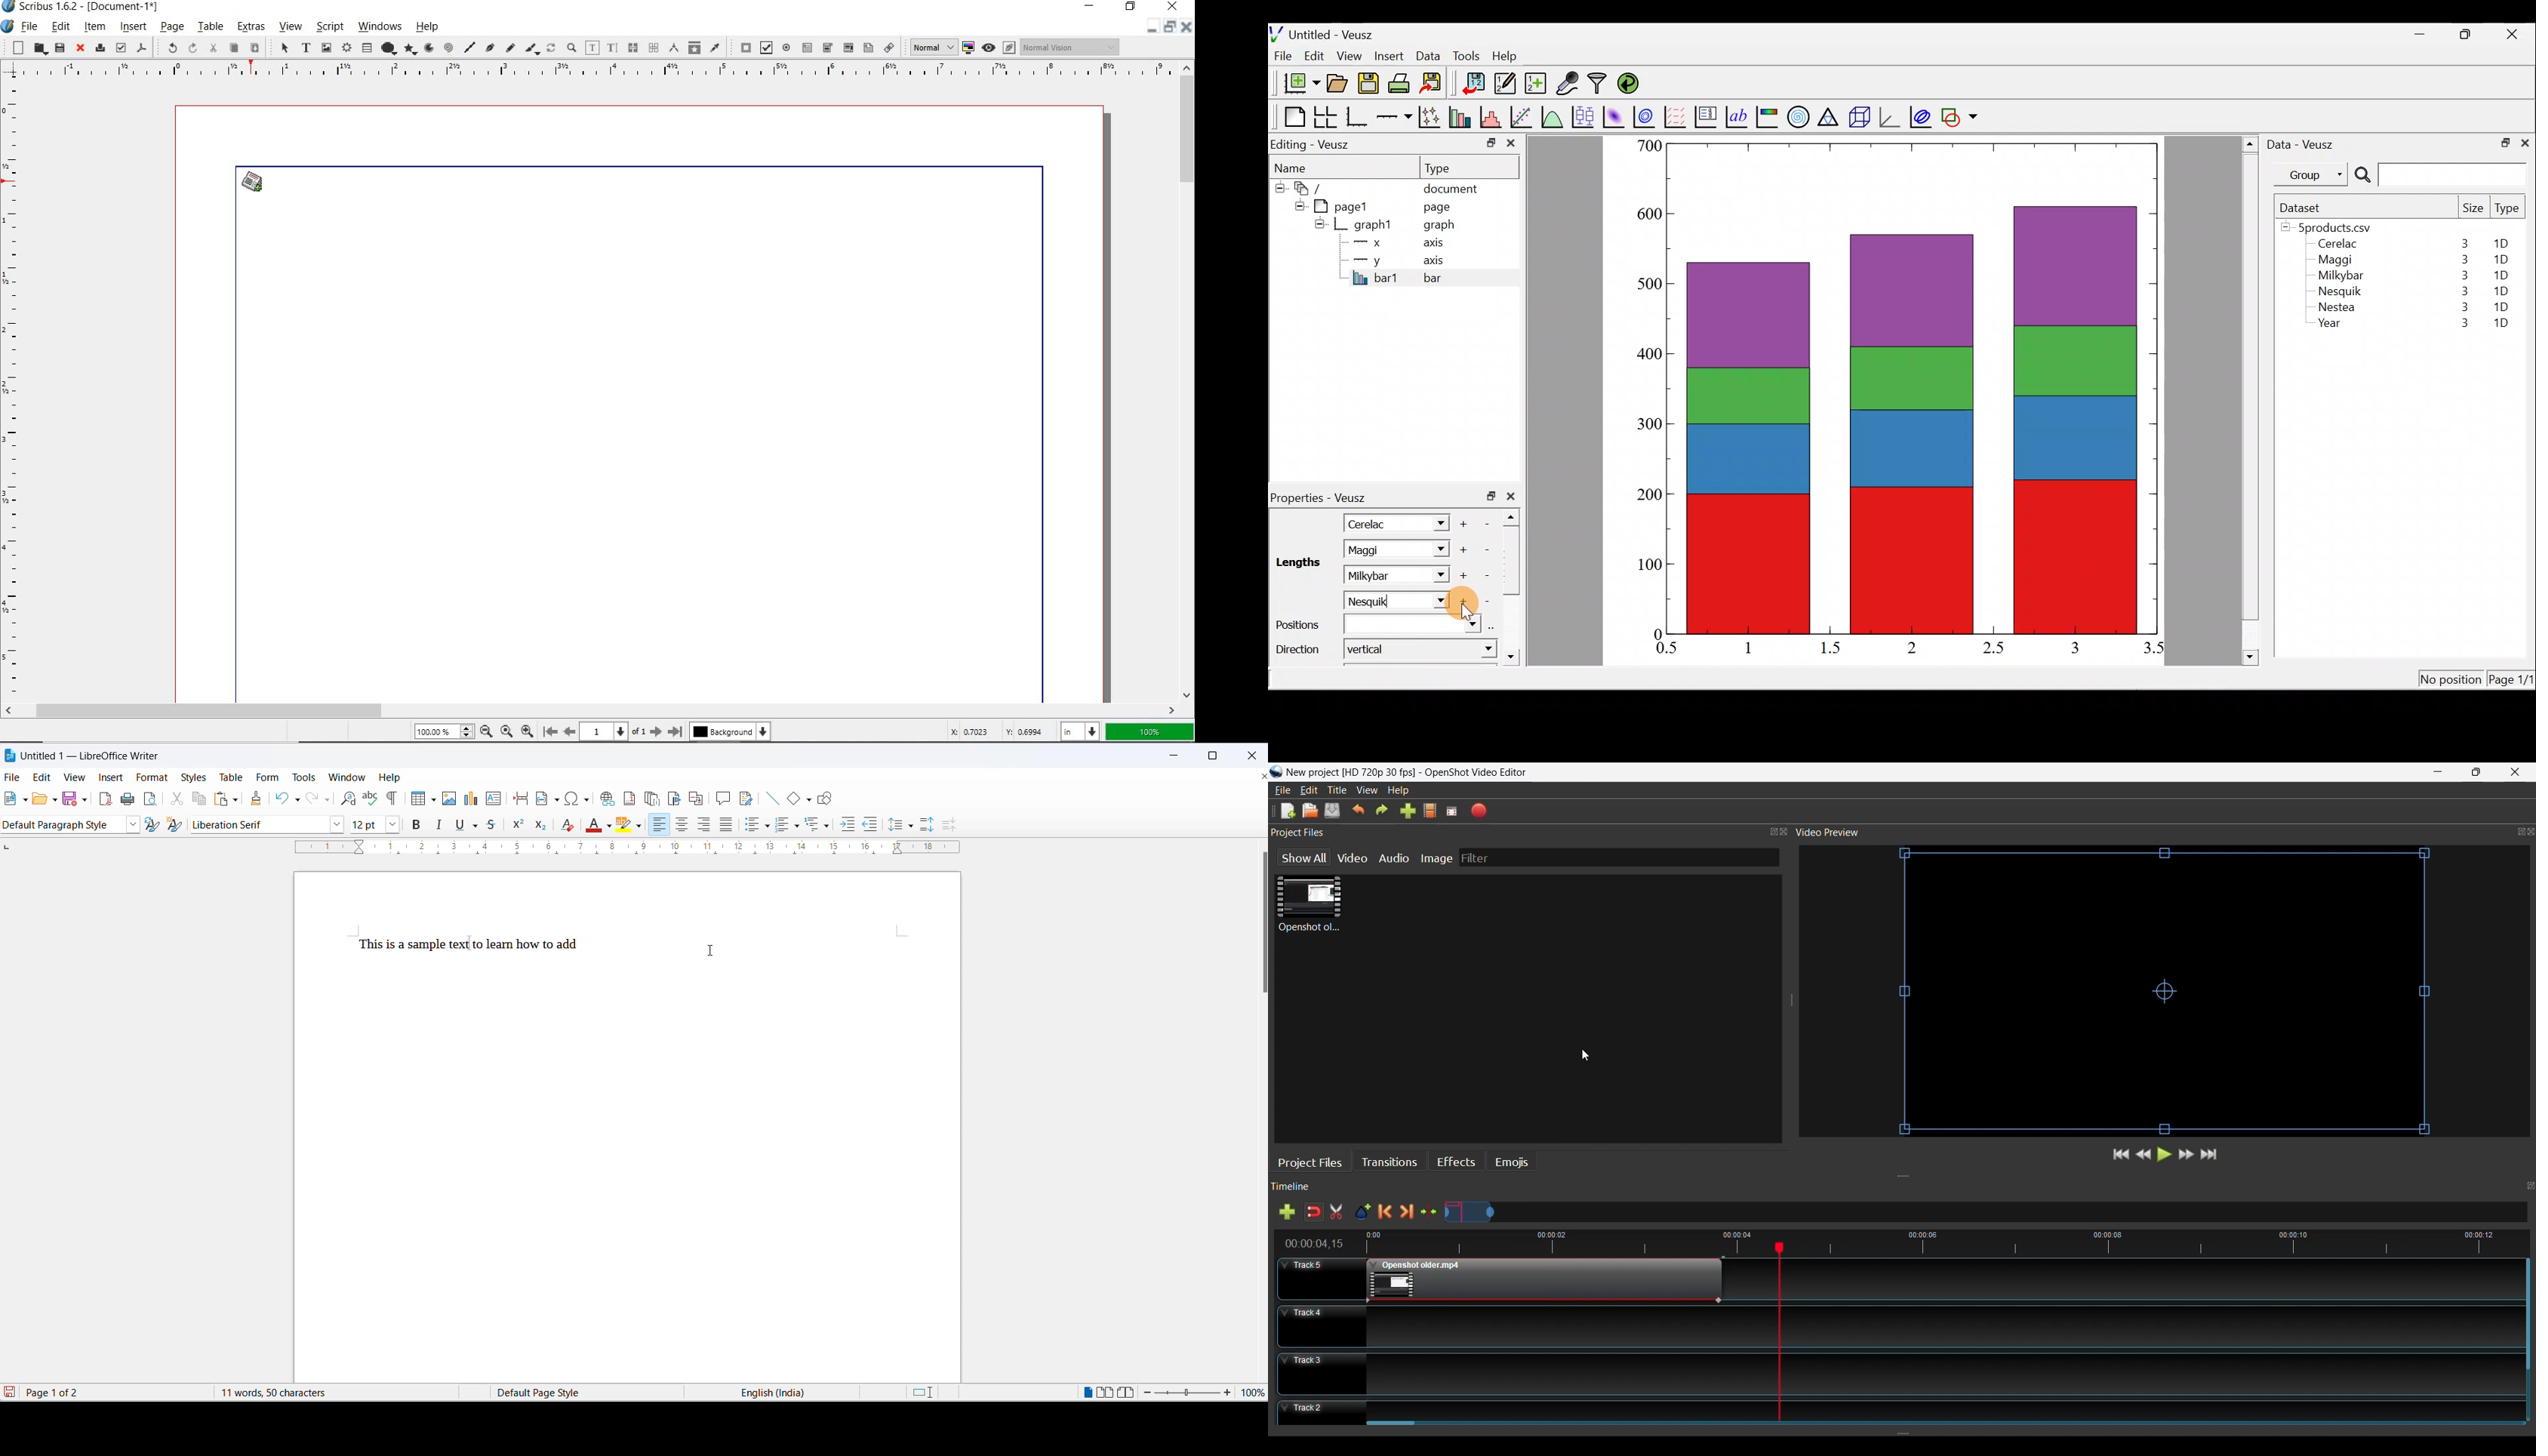 The image size is (2548, 1456). I want to click on Data - Veusz, so click(2304, 143).